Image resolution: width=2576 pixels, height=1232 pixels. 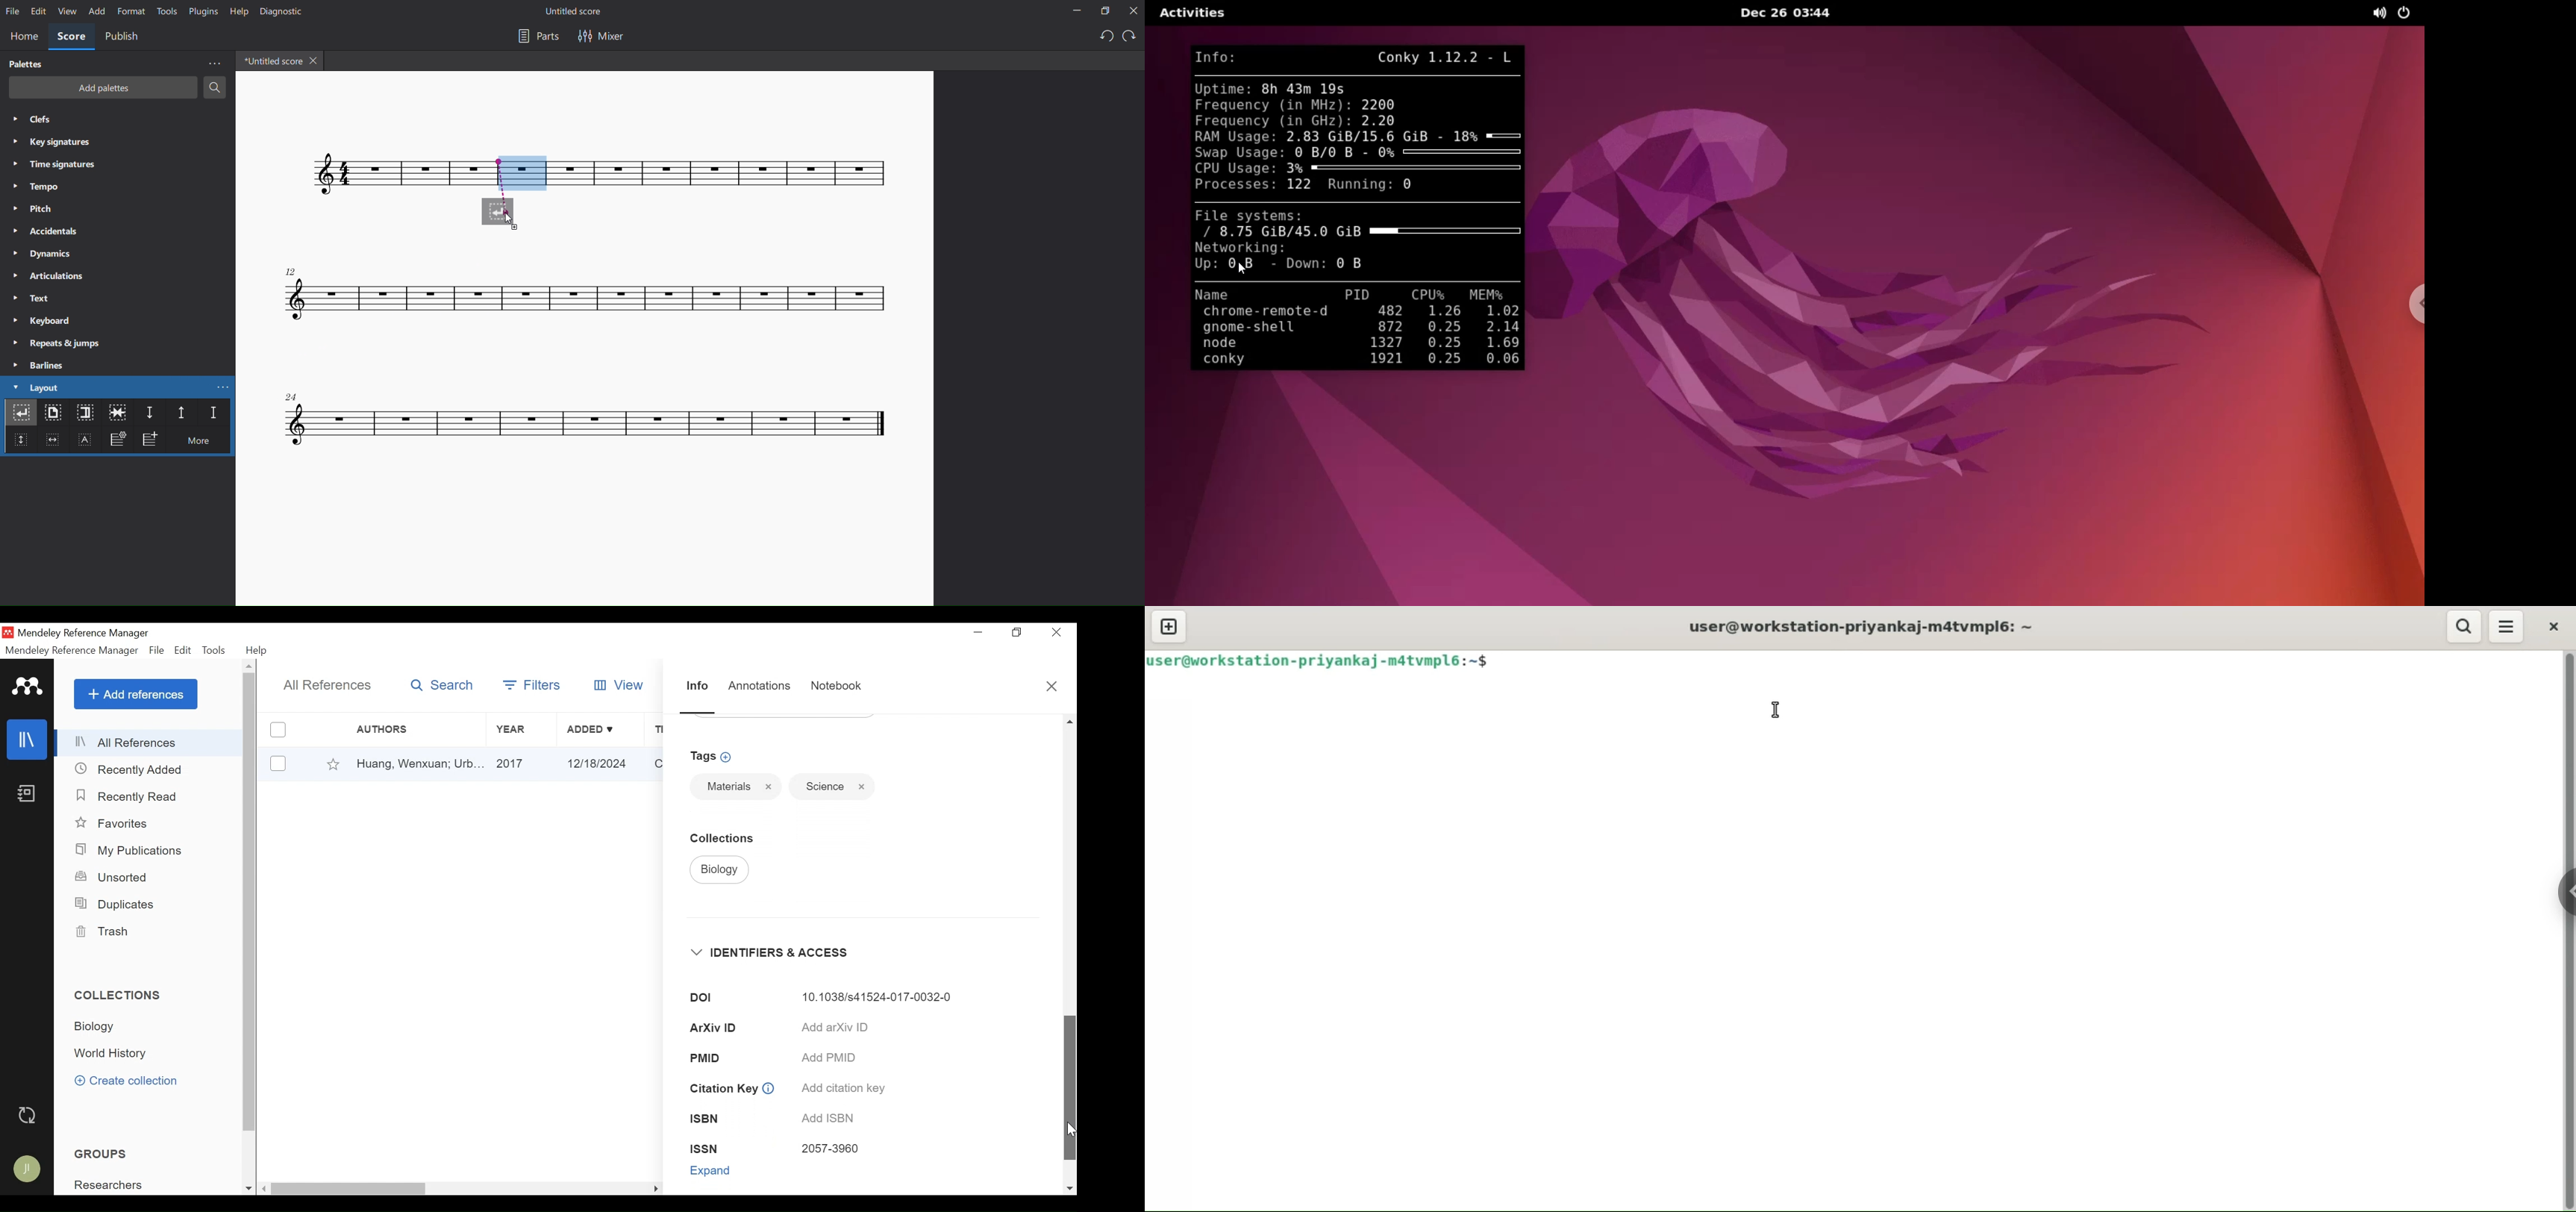 I want to click on Expand, so click(x=711, y=1170).